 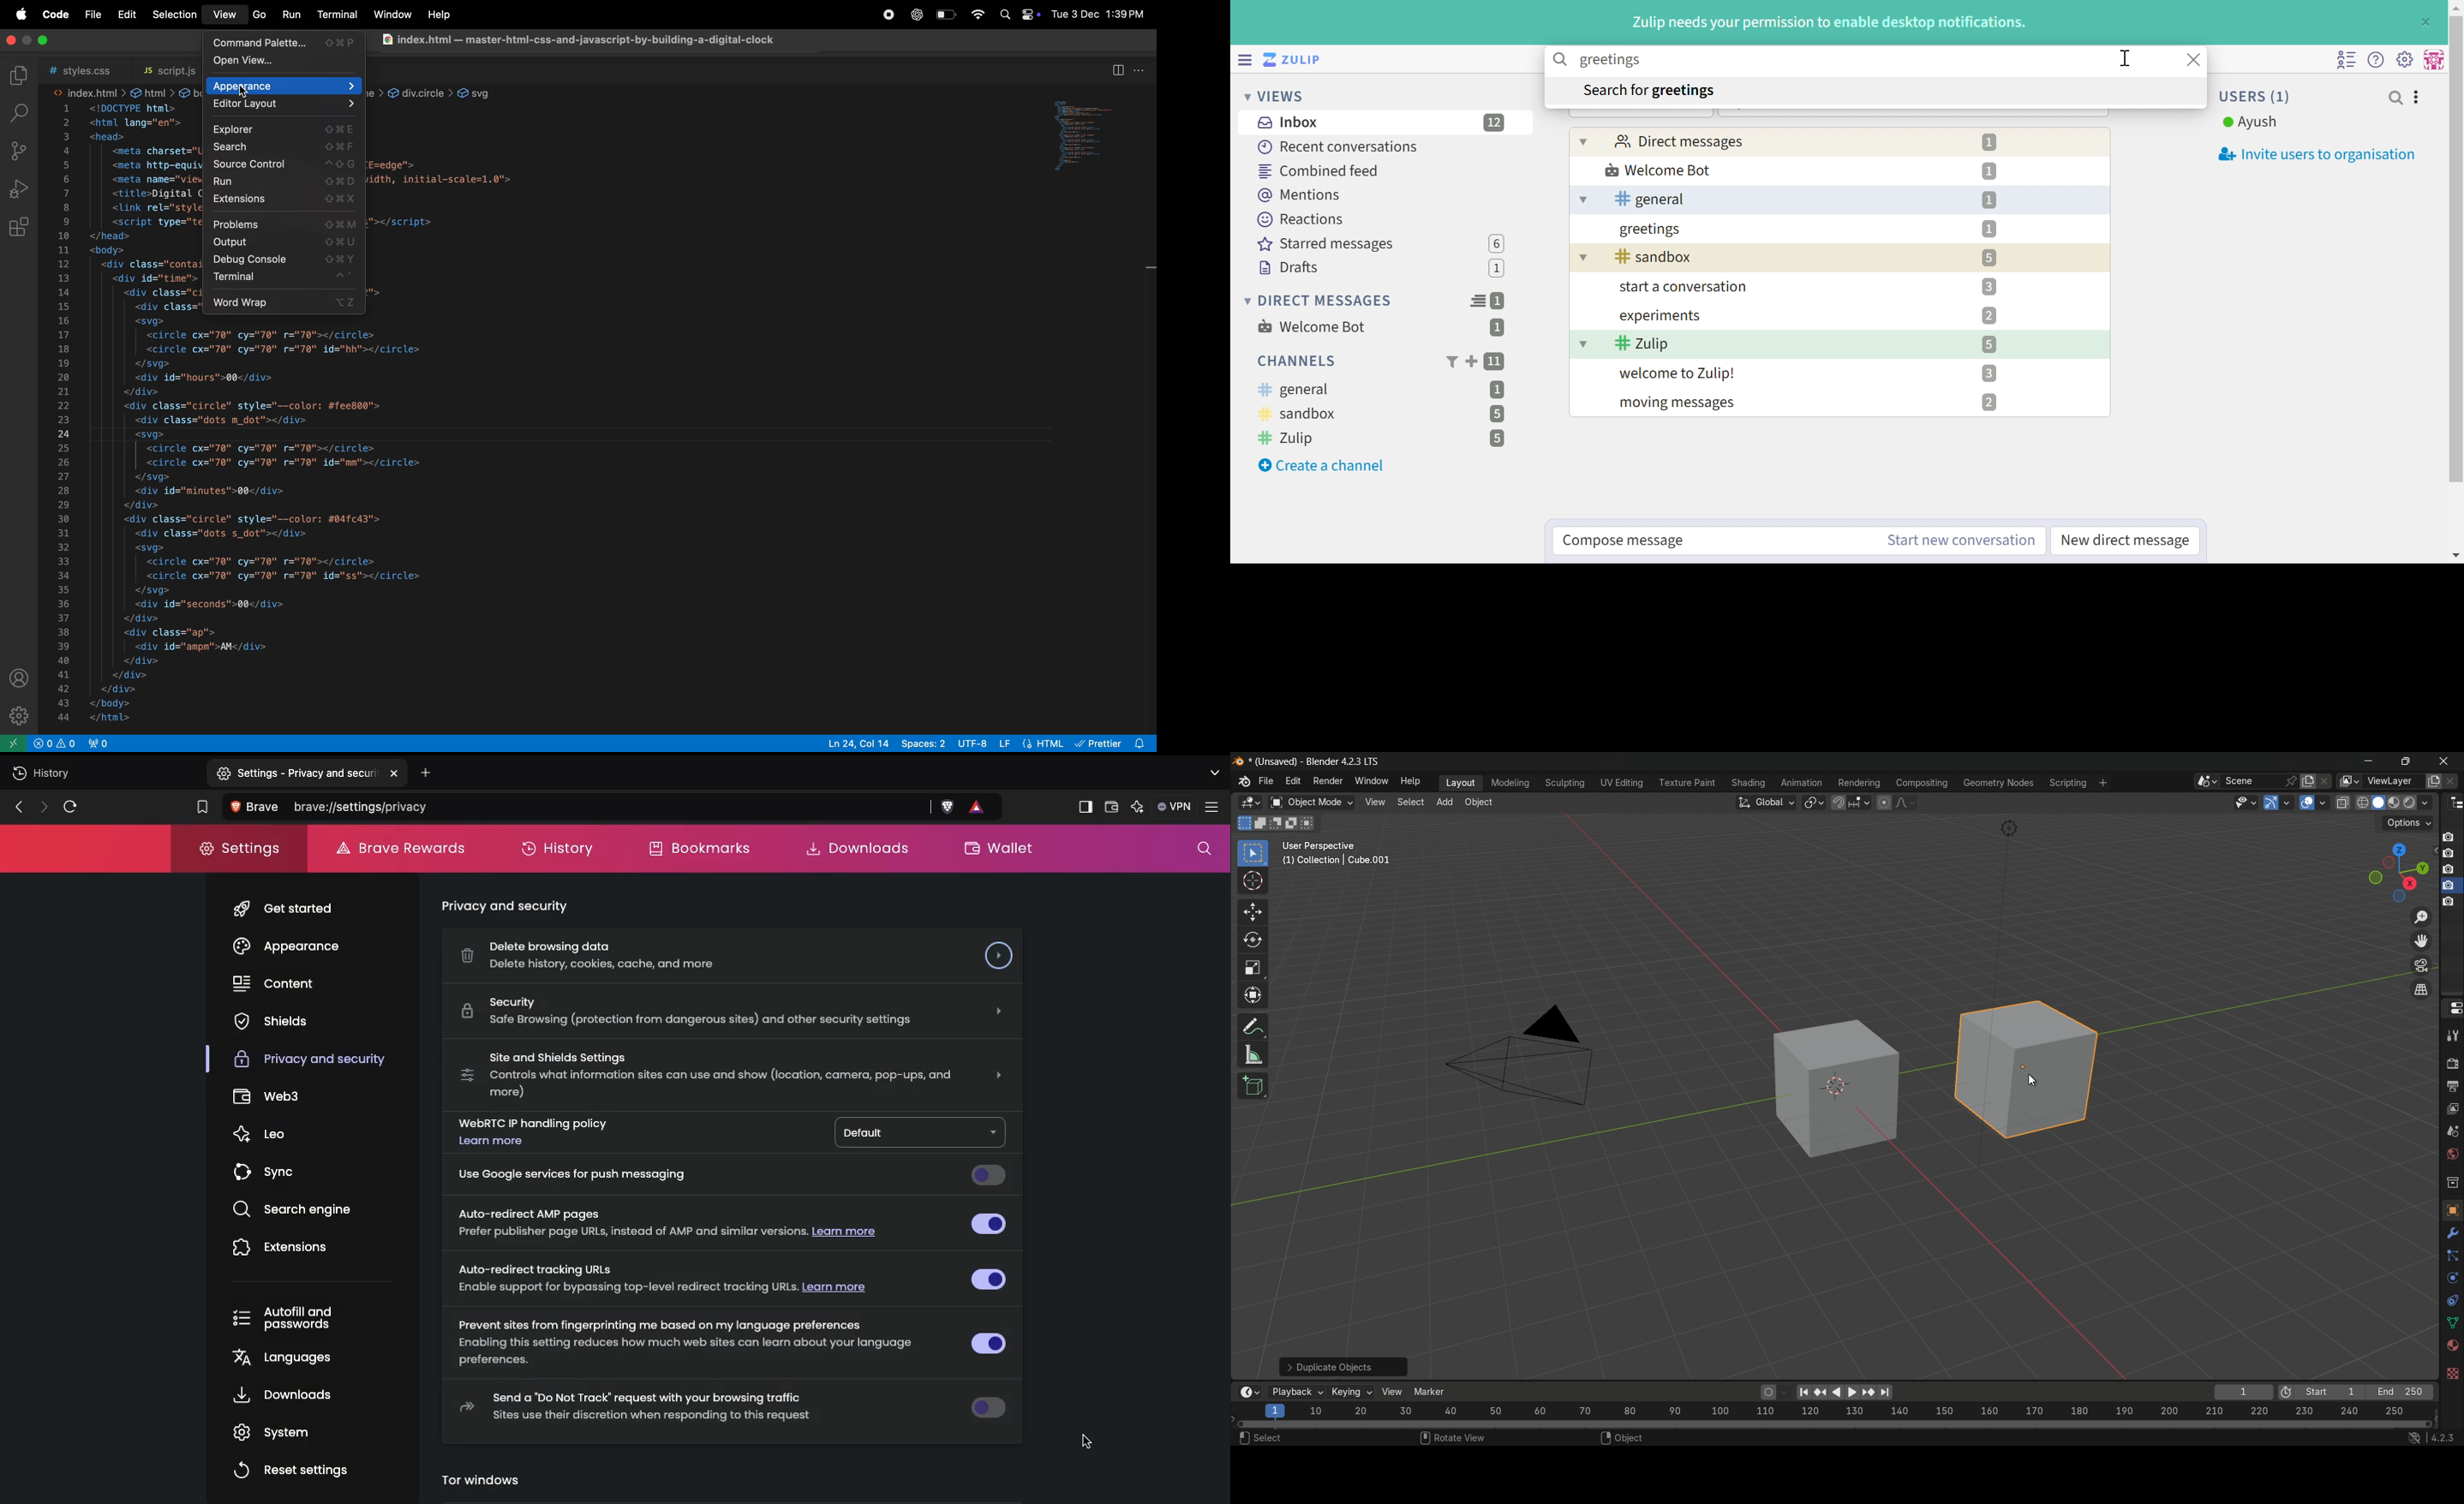 I want to click on 1, so click(x=1989, y=172).